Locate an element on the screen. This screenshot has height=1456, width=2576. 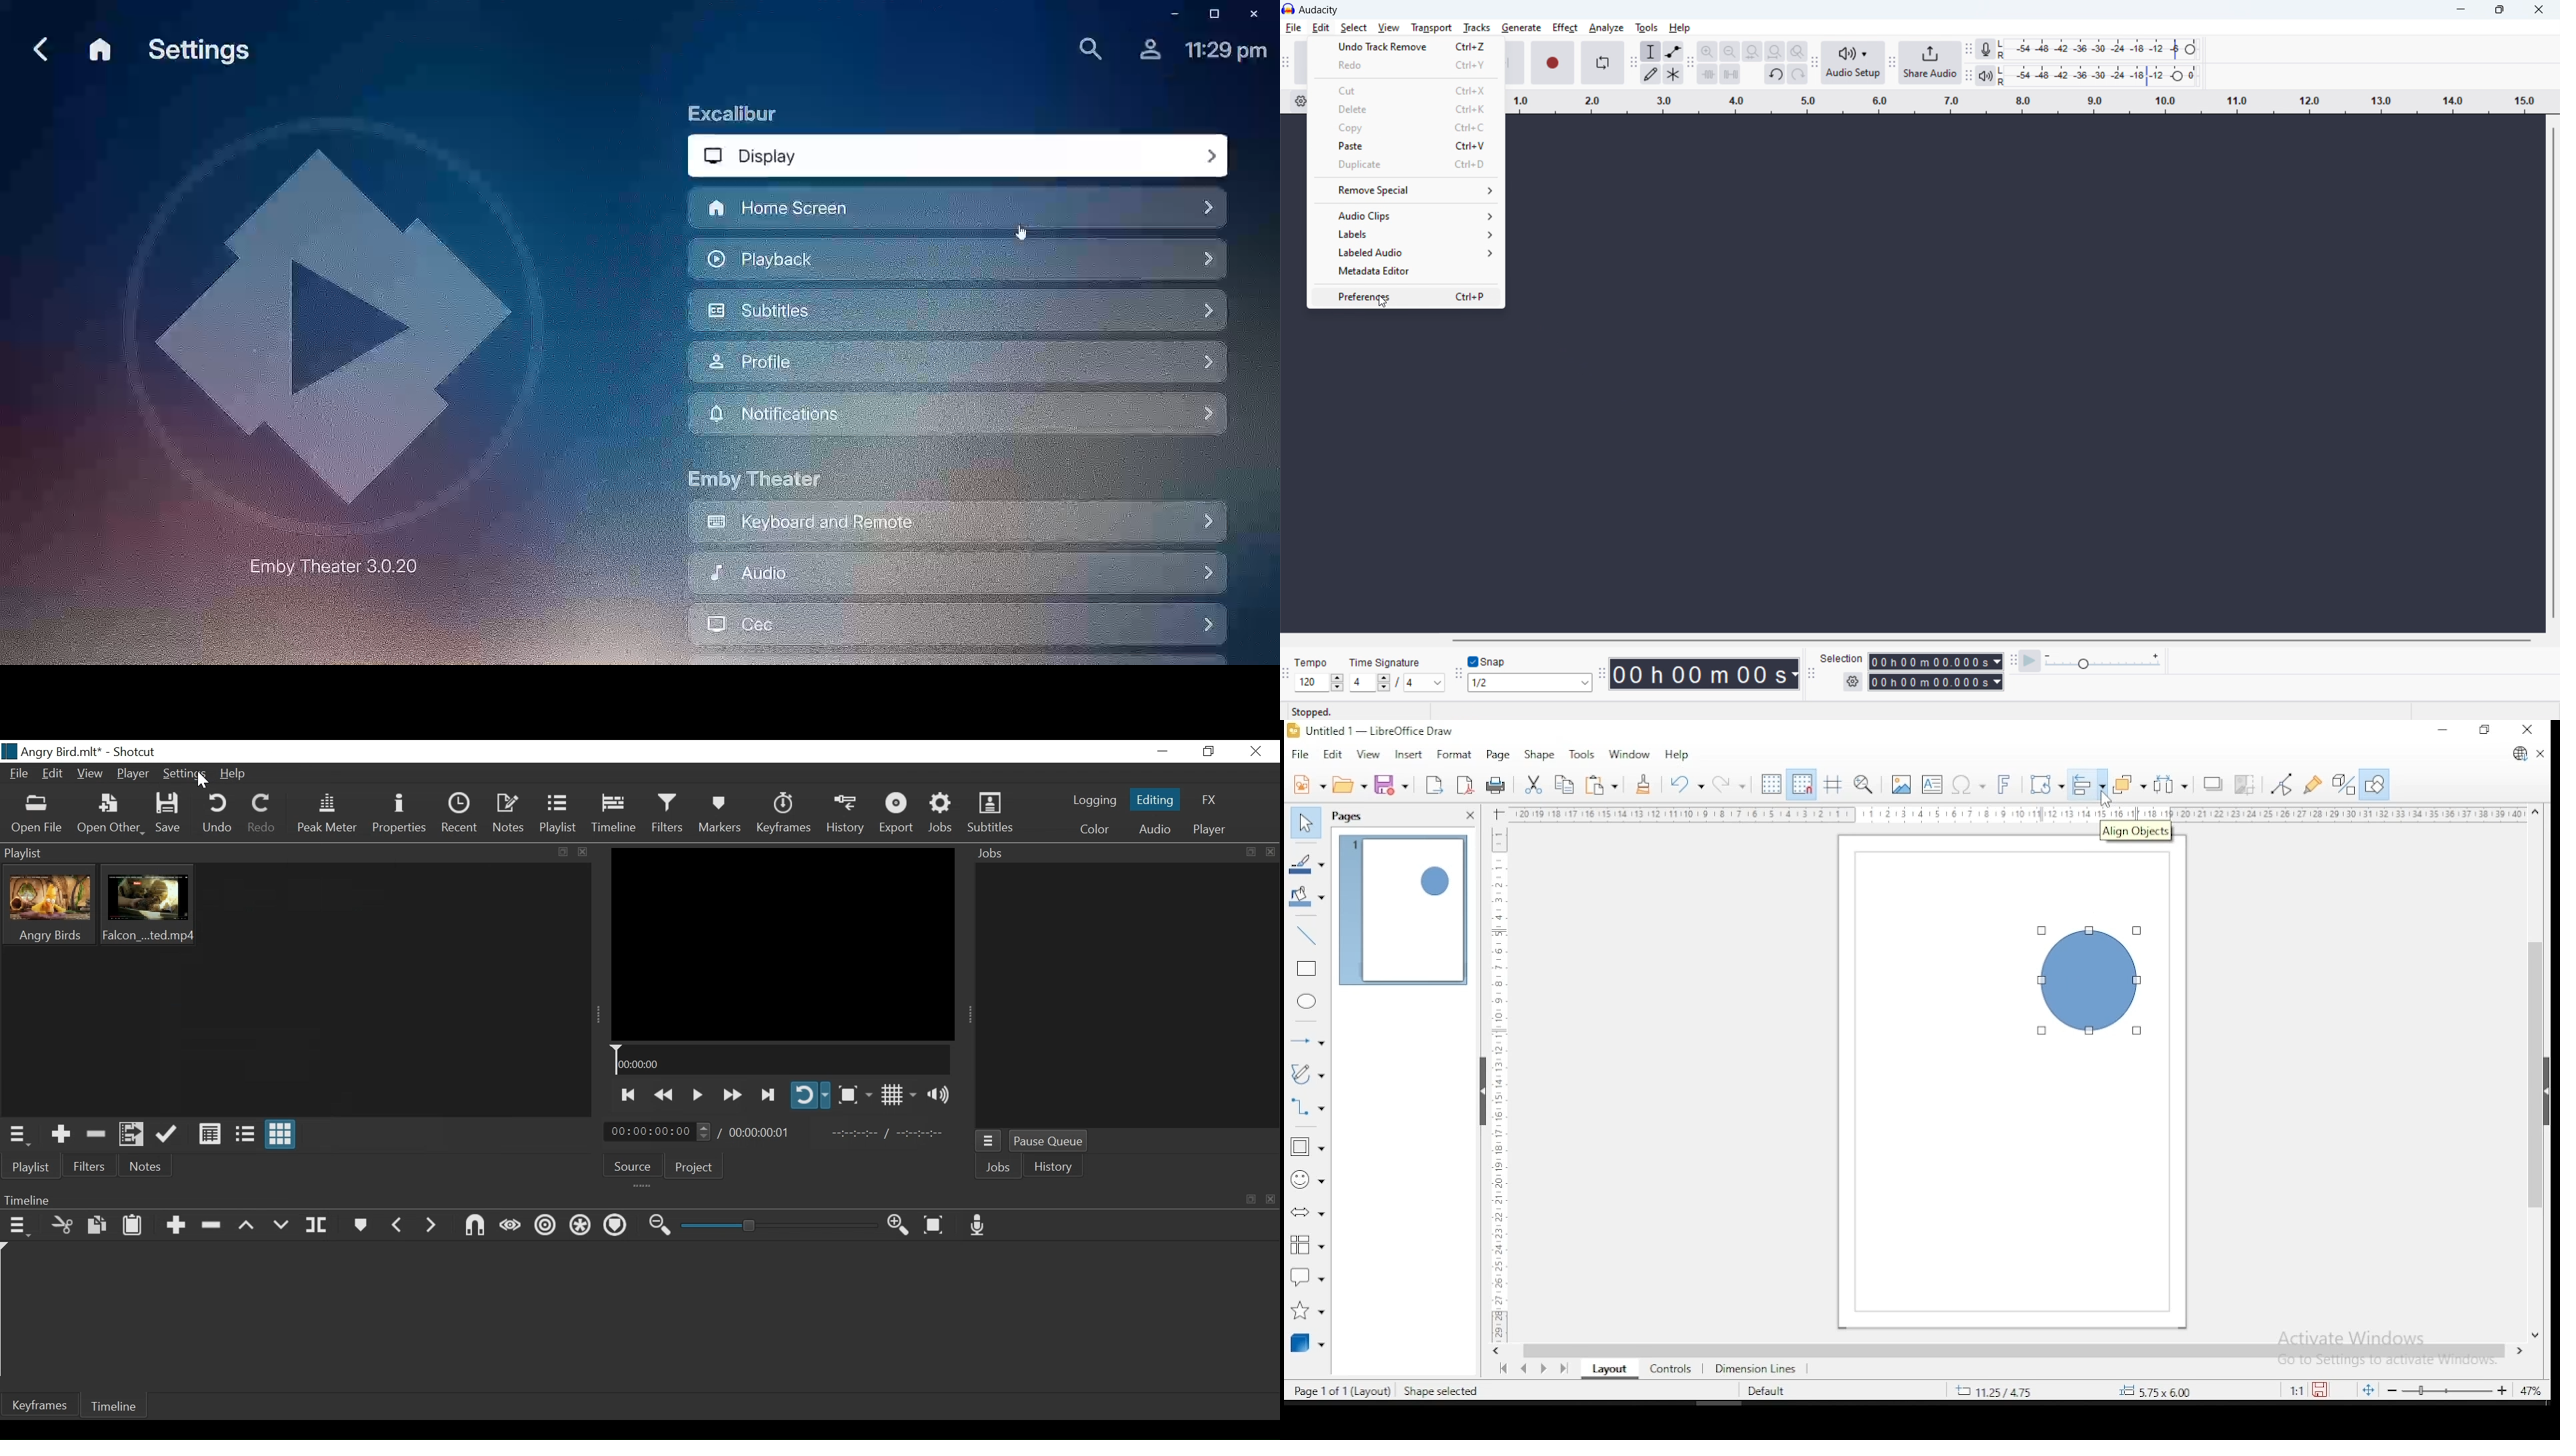
Time is located at coordinates (1226, 52).